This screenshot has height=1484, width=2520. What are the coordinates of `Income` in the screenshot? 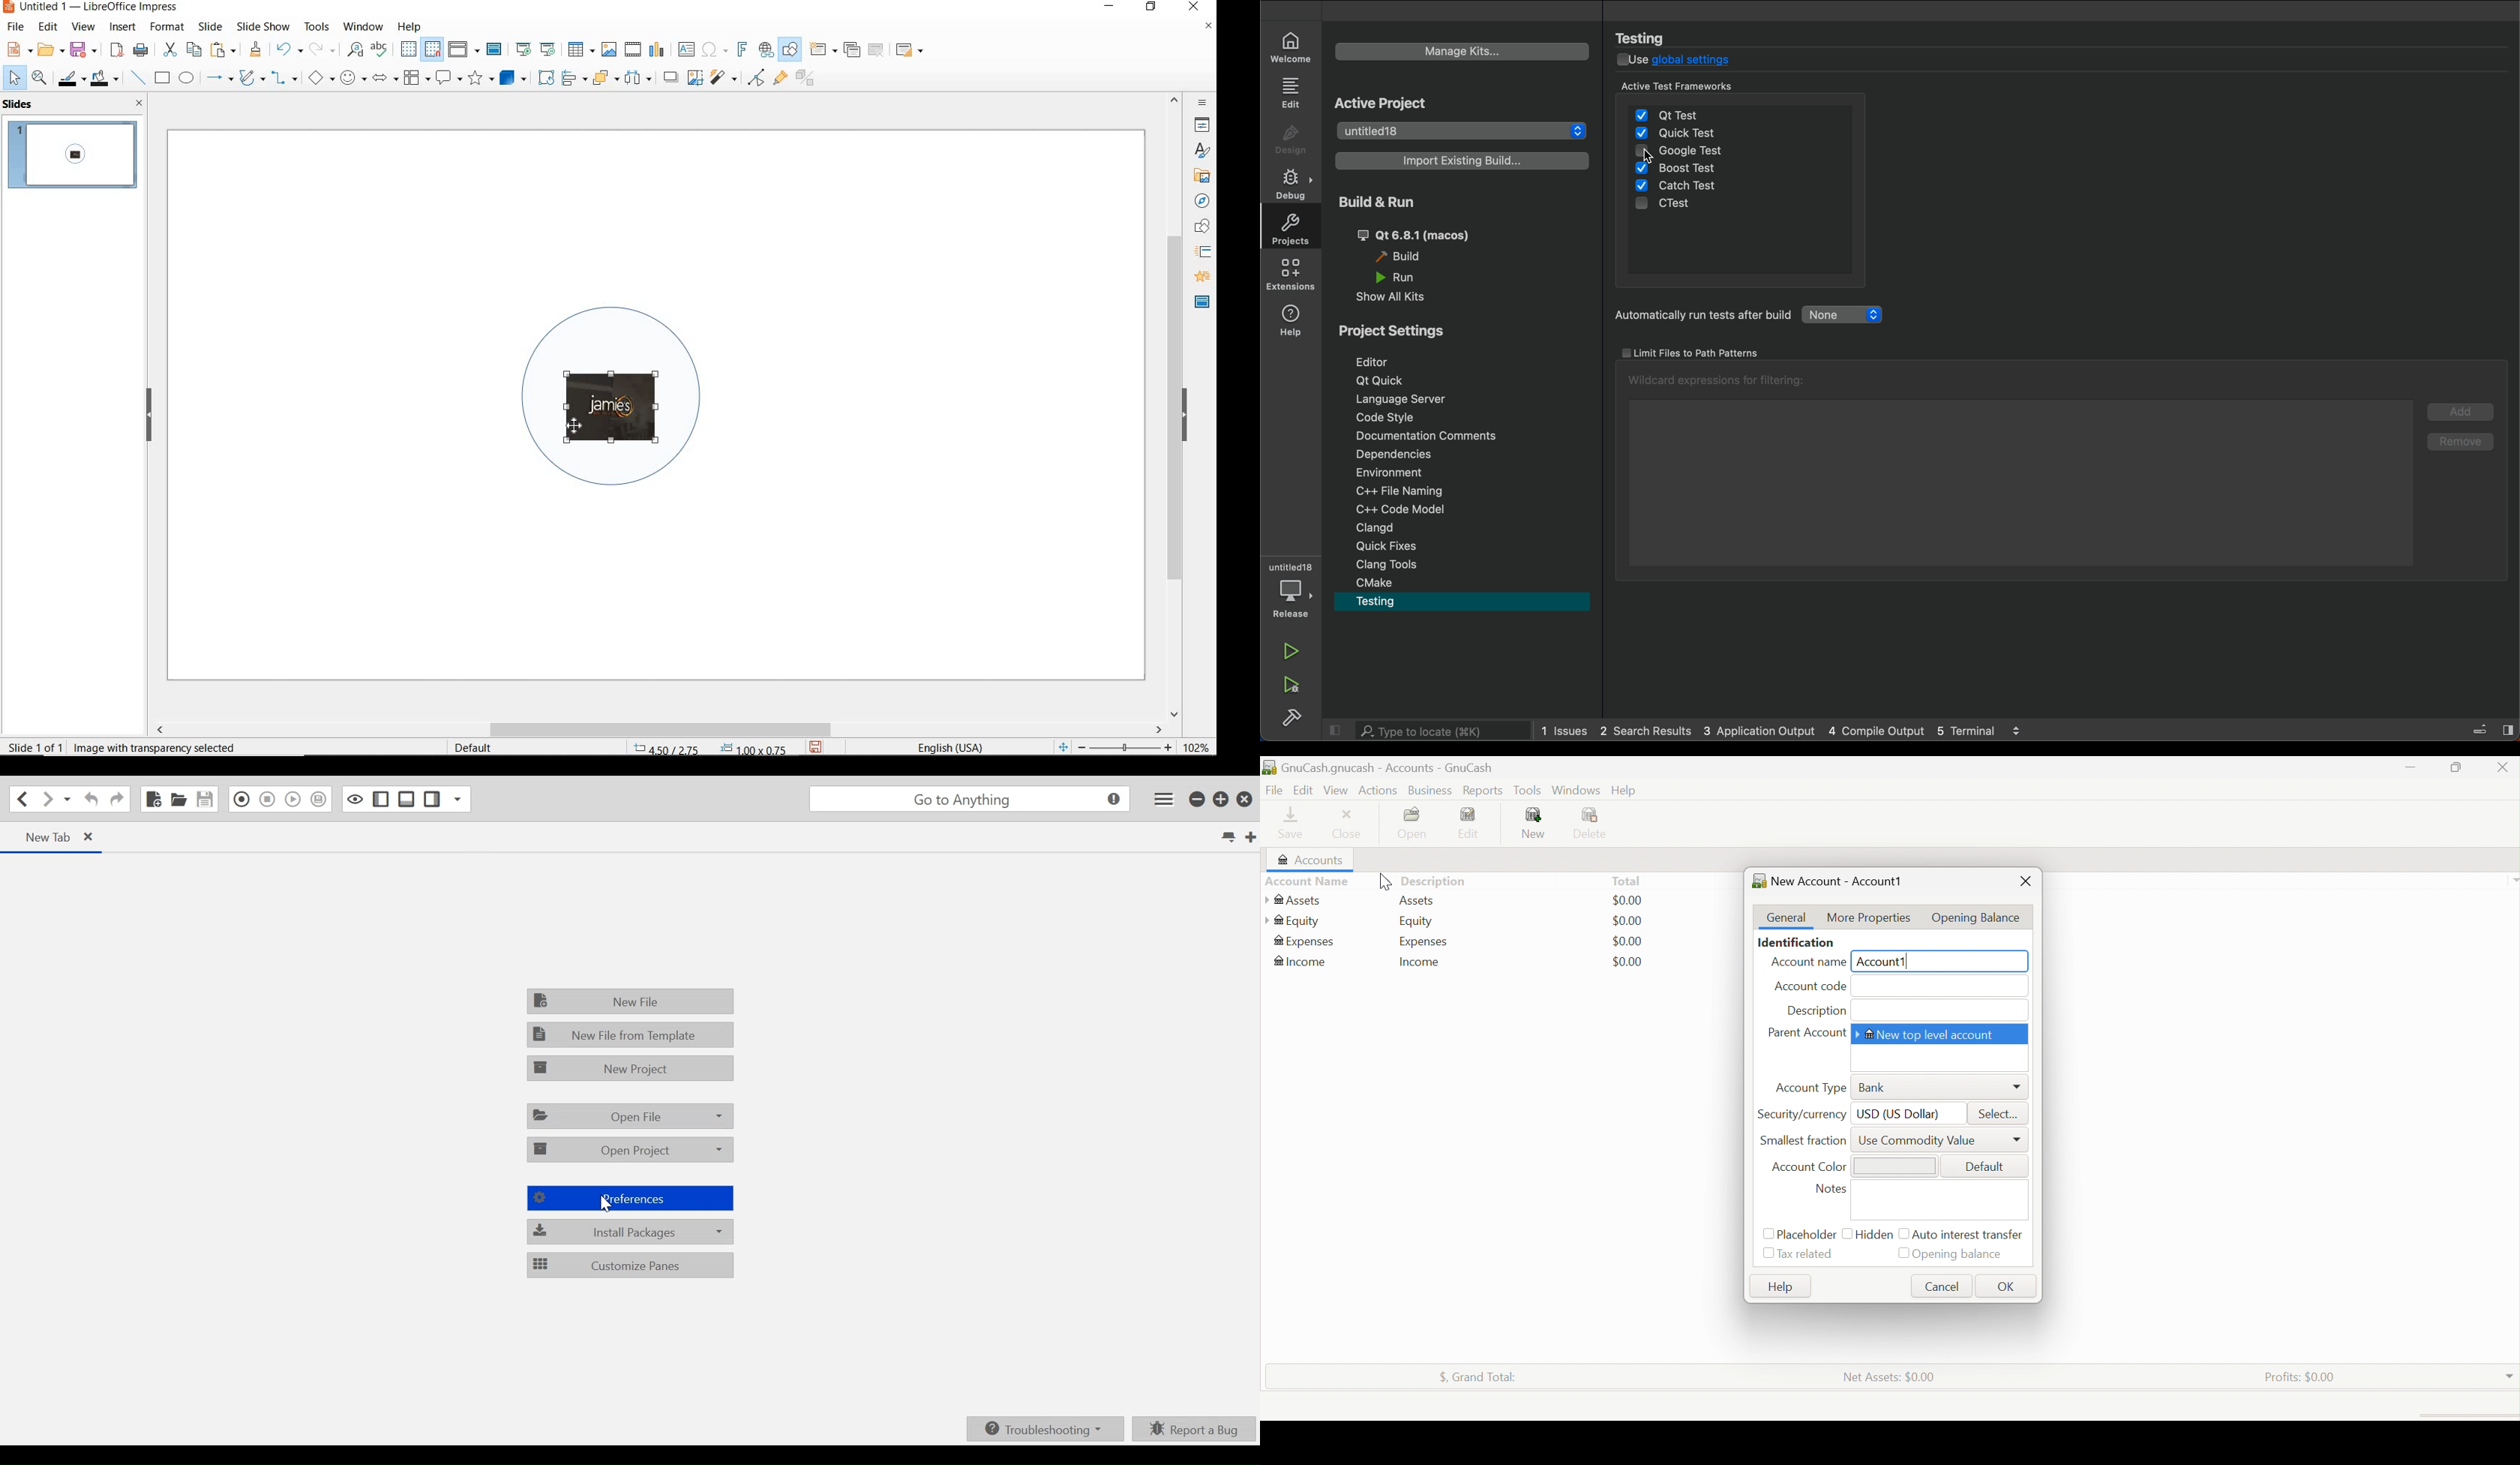 It's located at (1302, 961).